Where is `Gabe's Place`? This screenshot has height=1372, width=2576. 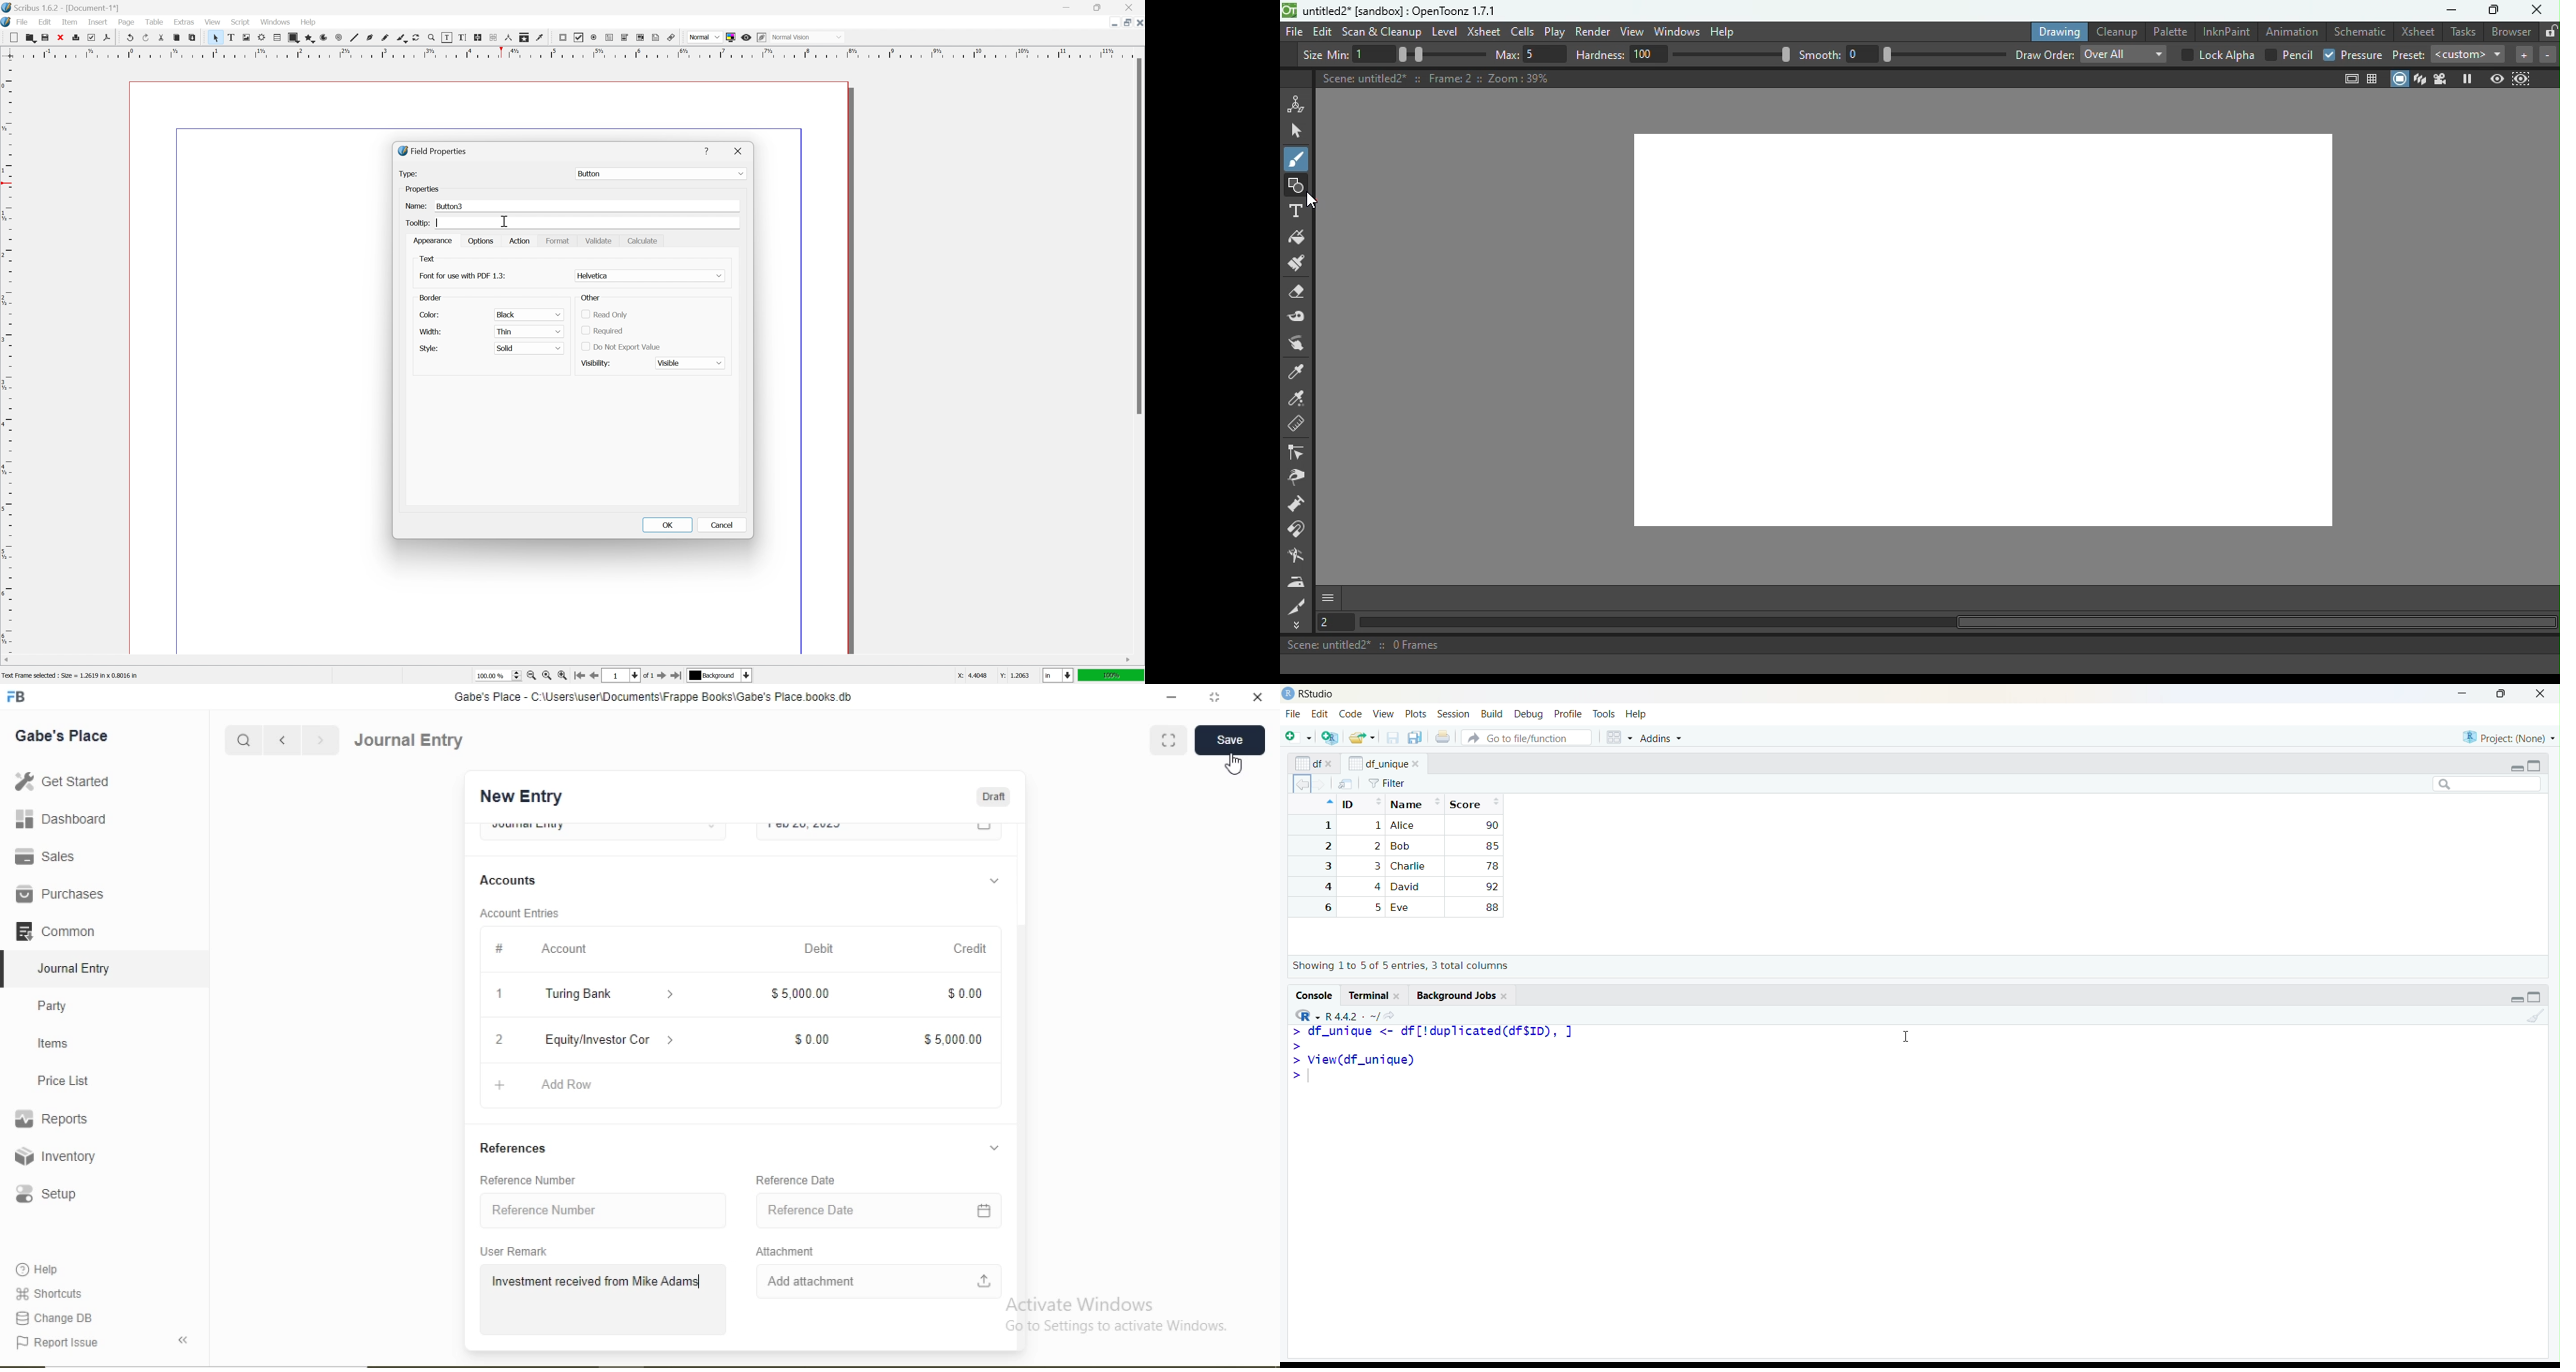
Gabe's Place is located at coordinates (62, 736).